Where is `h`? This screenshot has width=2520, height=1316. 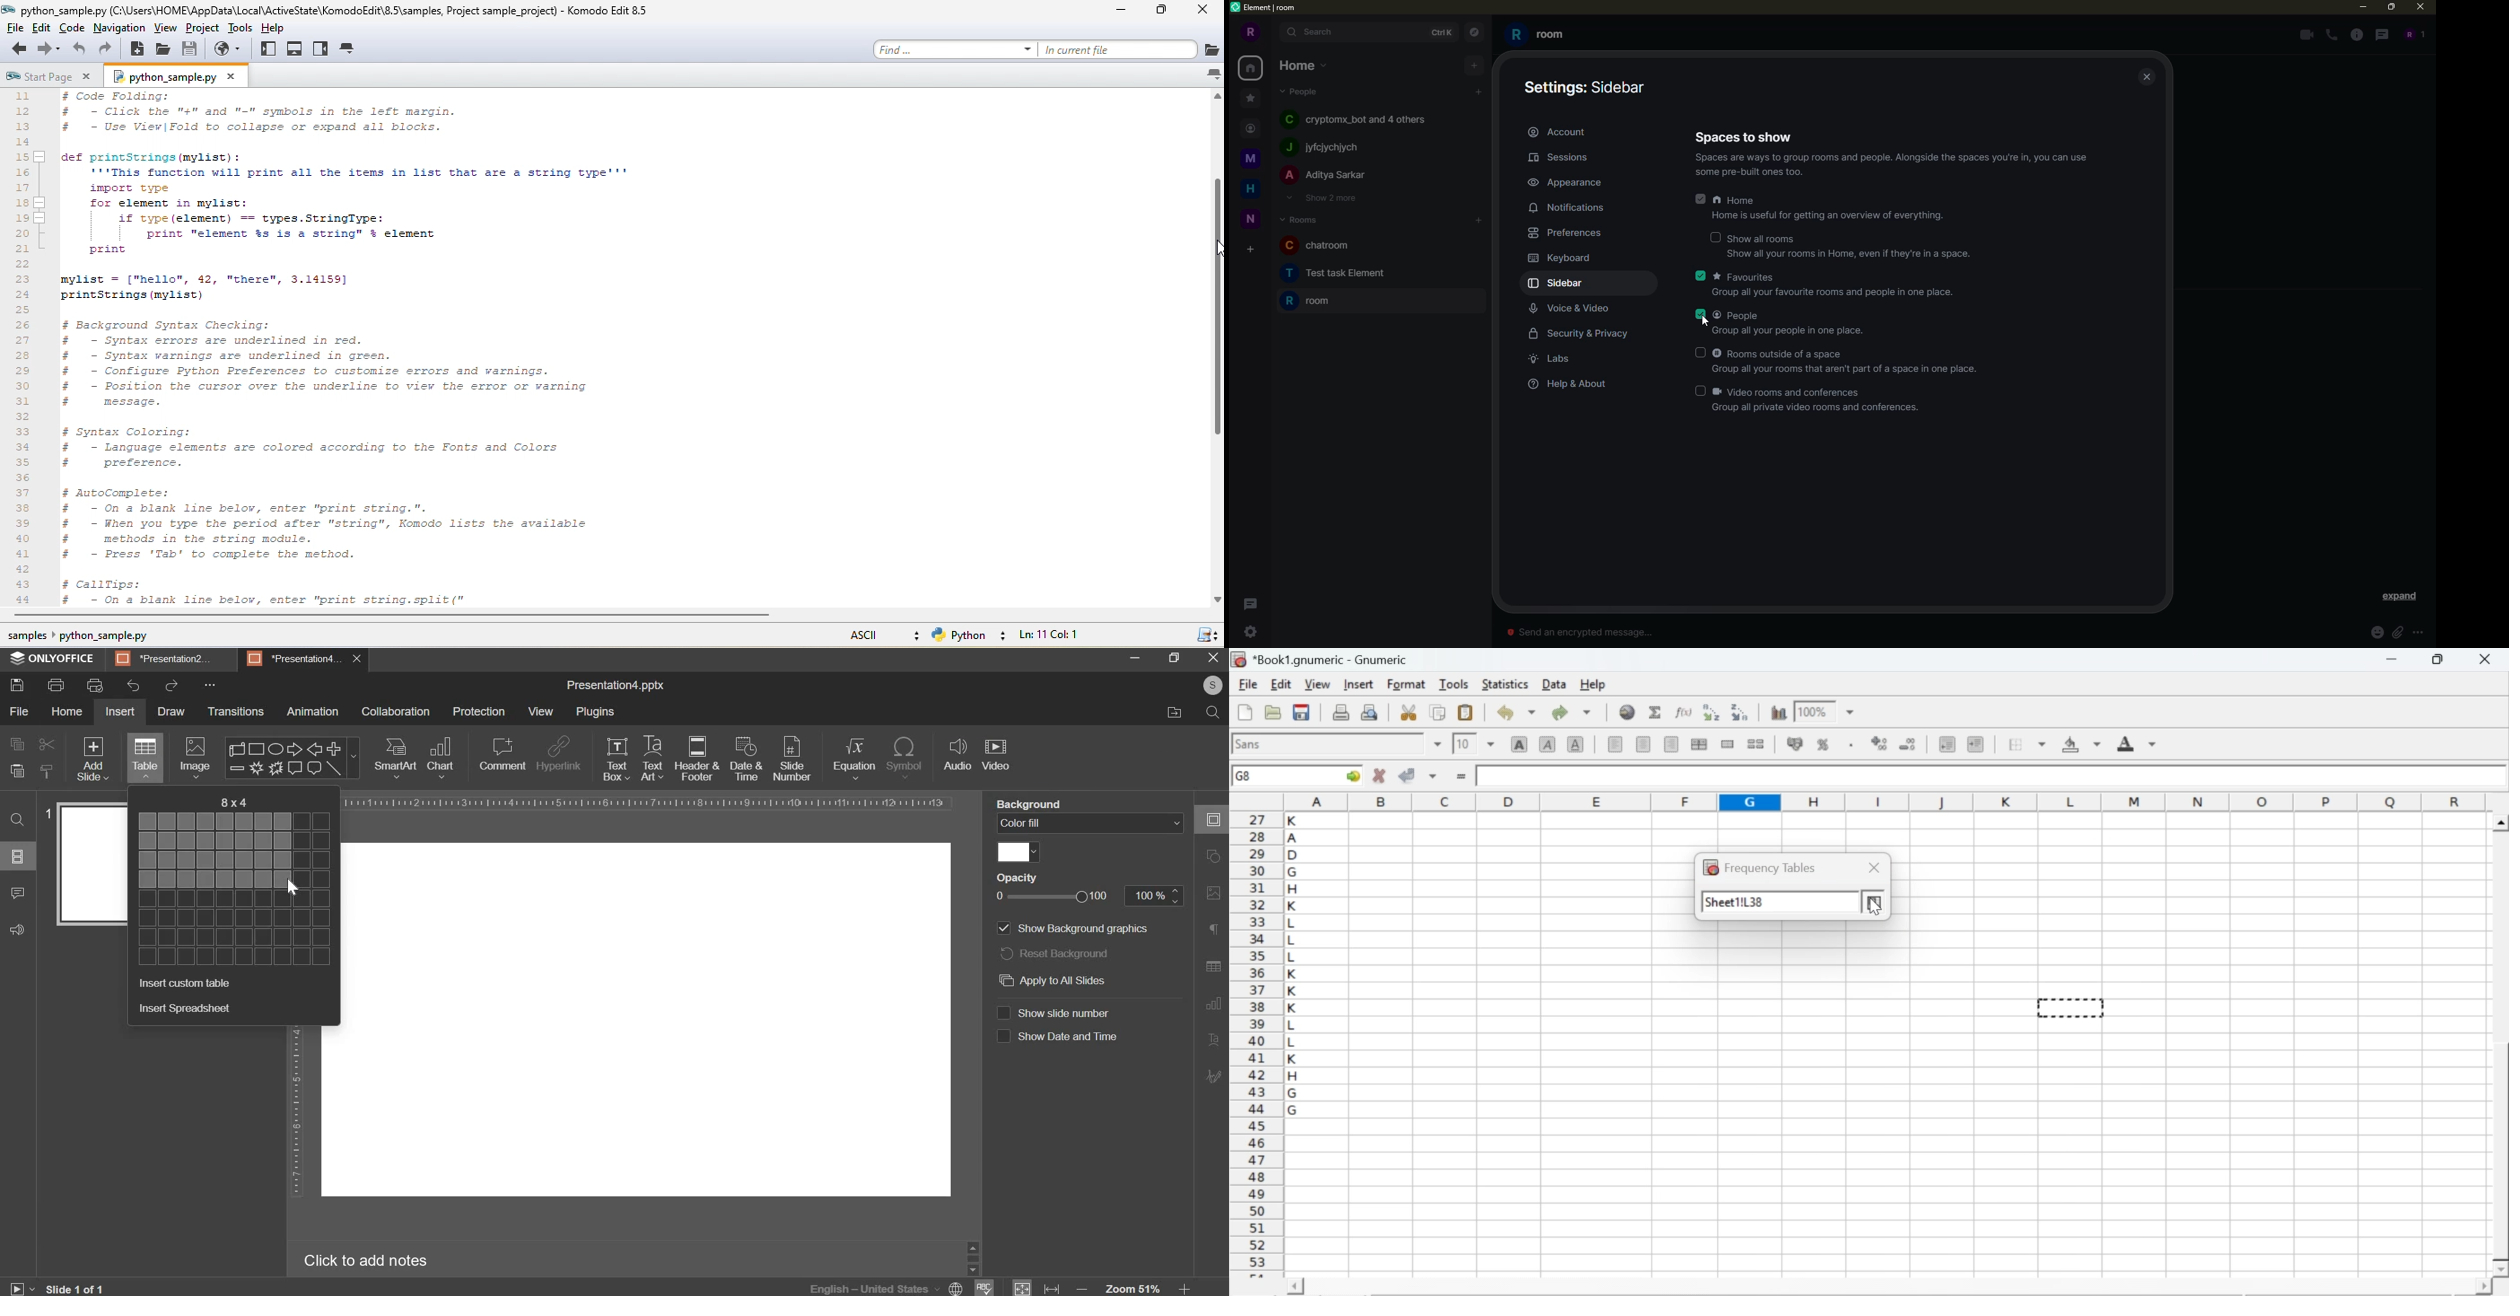
h is located at coordinates (1250, 126).